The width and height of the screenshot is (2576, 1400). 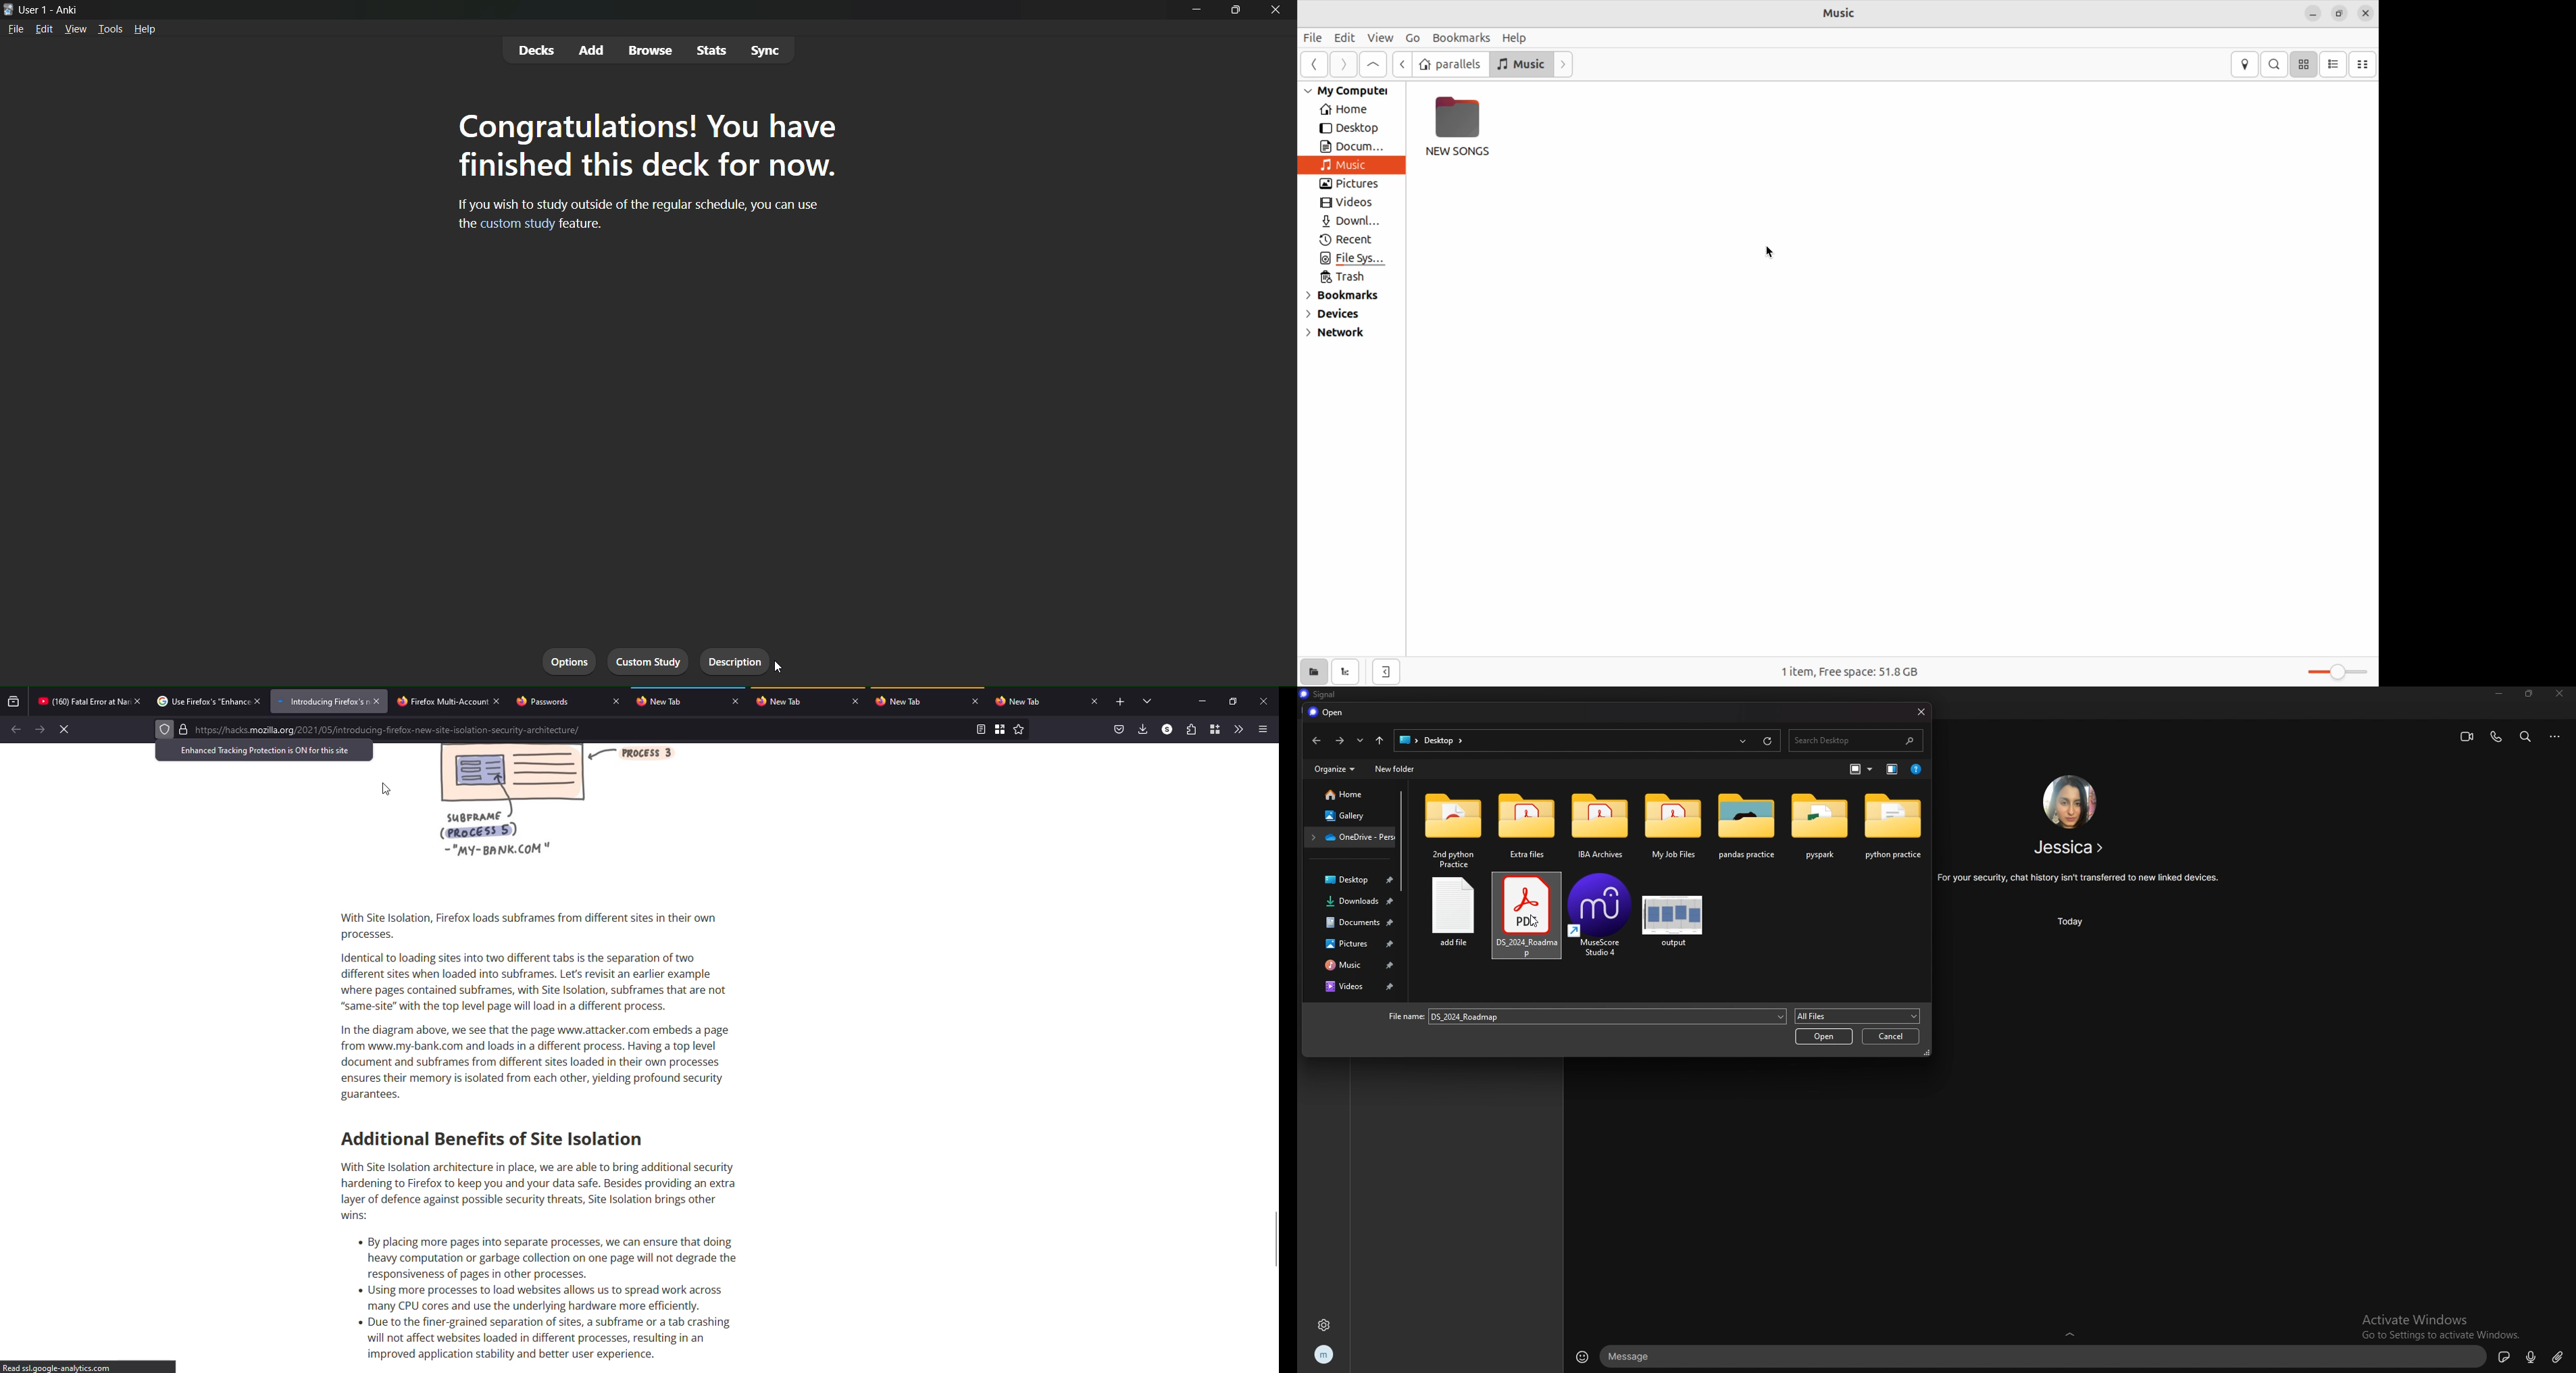 I want to click on tools, so click(x=111, y=27).